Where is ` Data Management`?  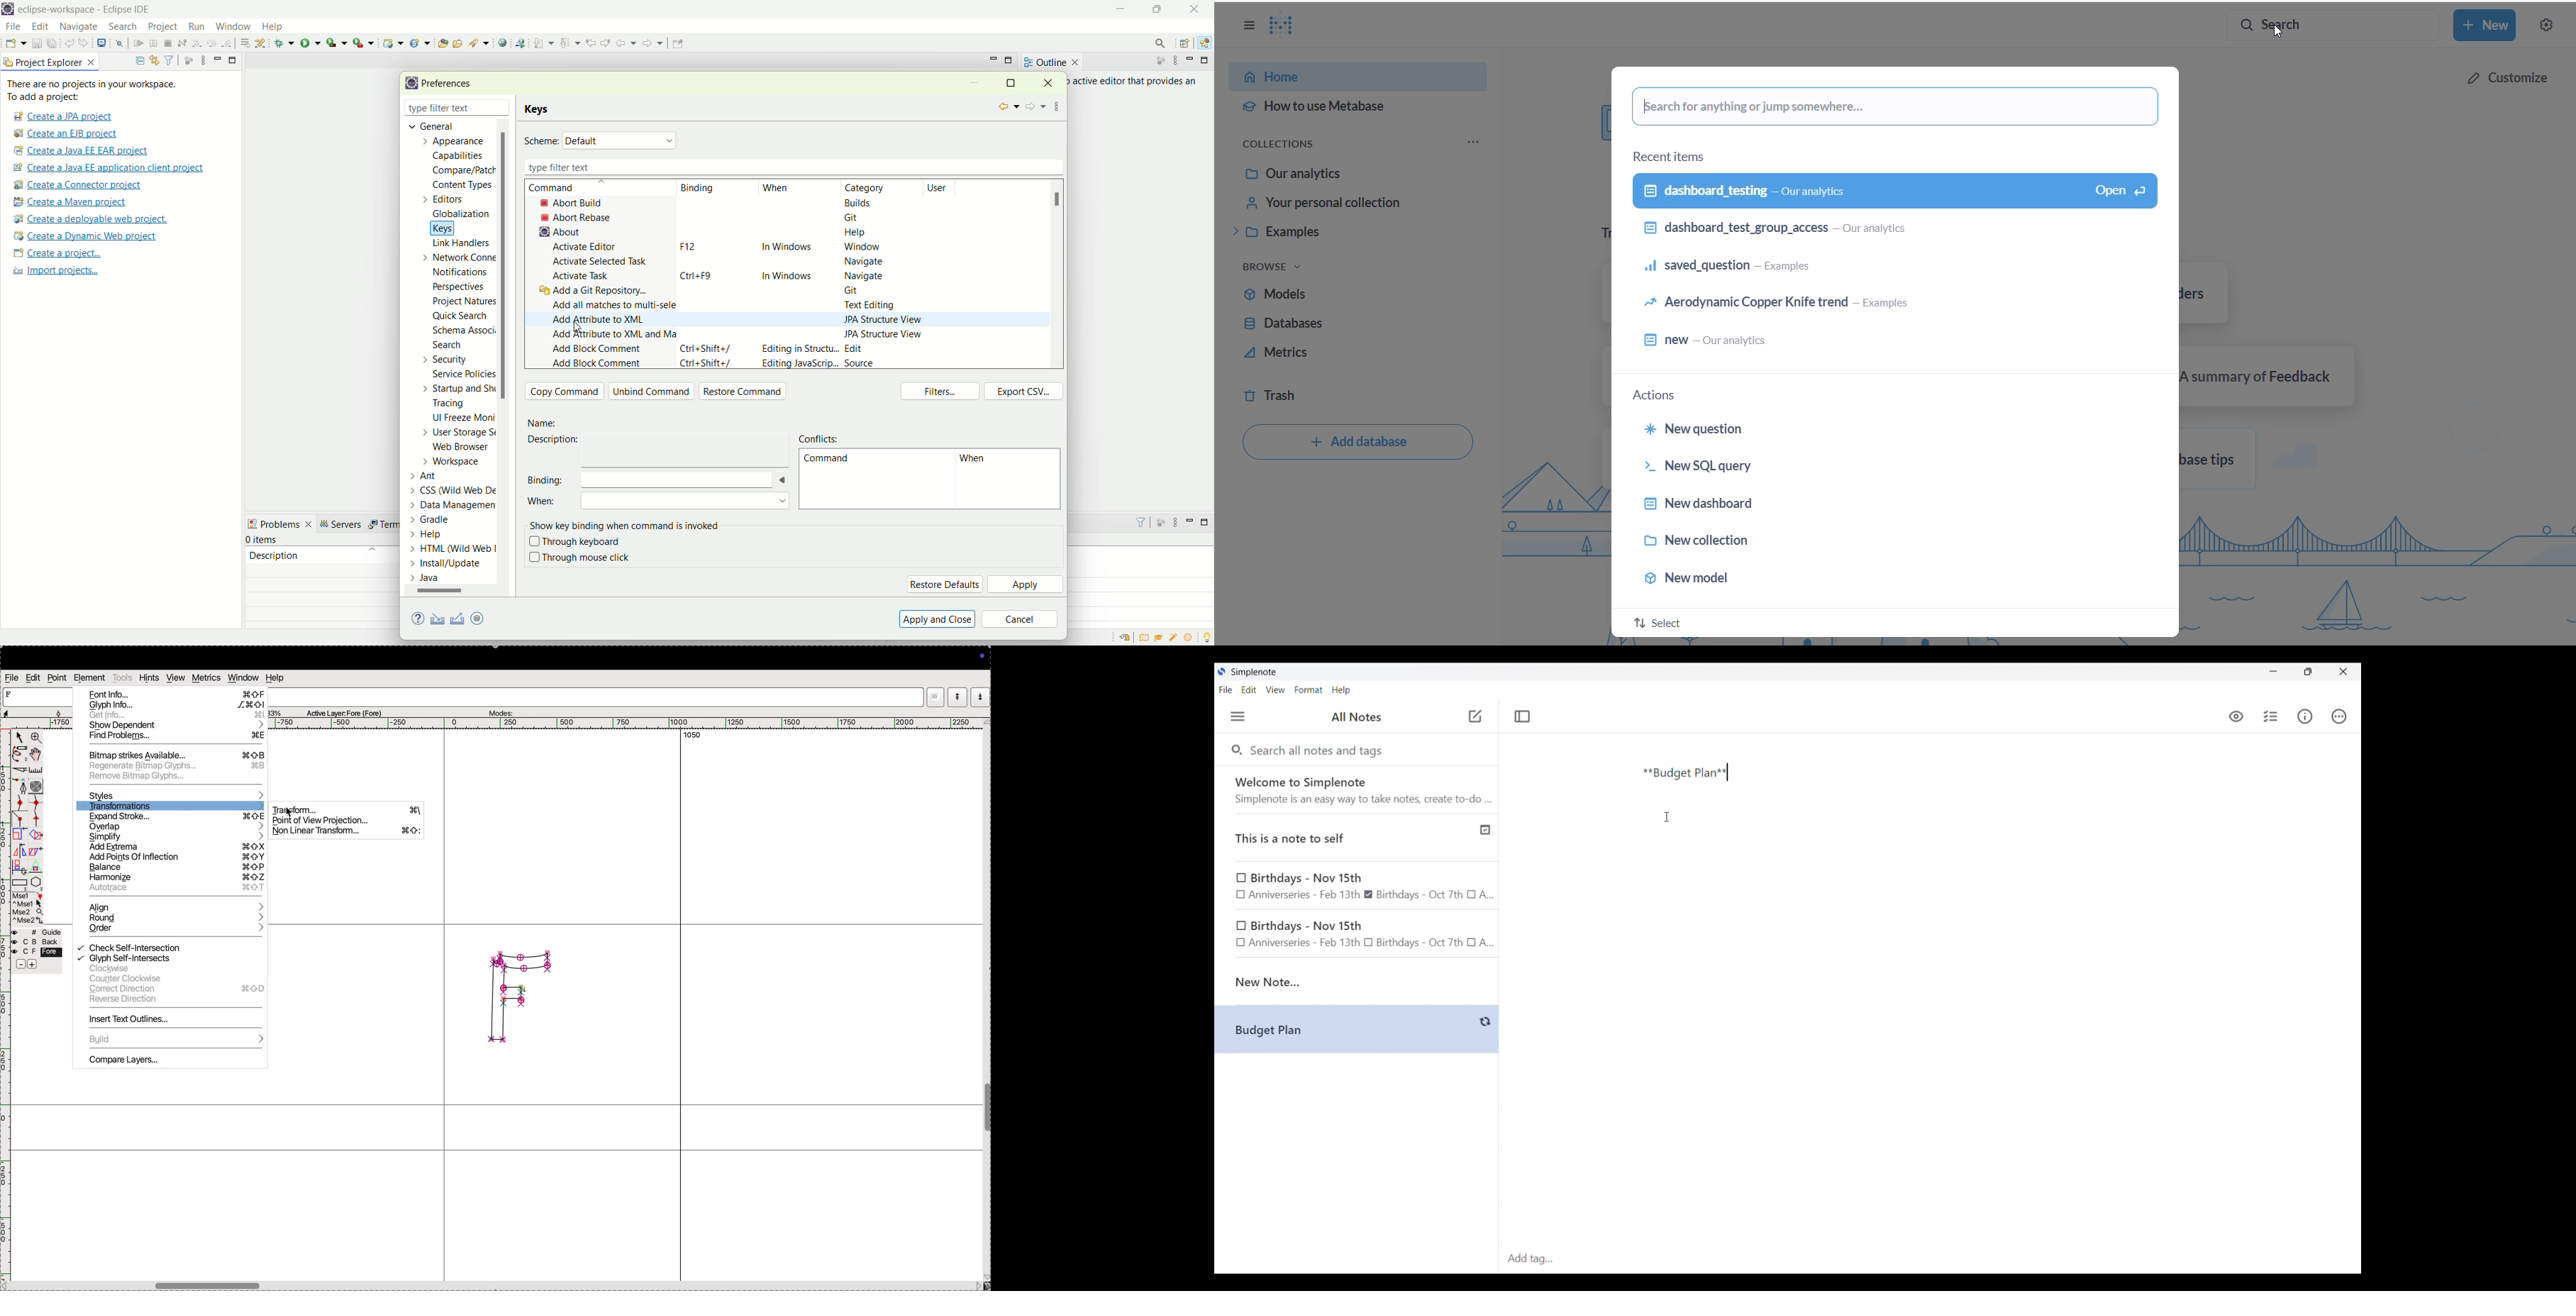  Data Management is located at coordinates (445, 504).